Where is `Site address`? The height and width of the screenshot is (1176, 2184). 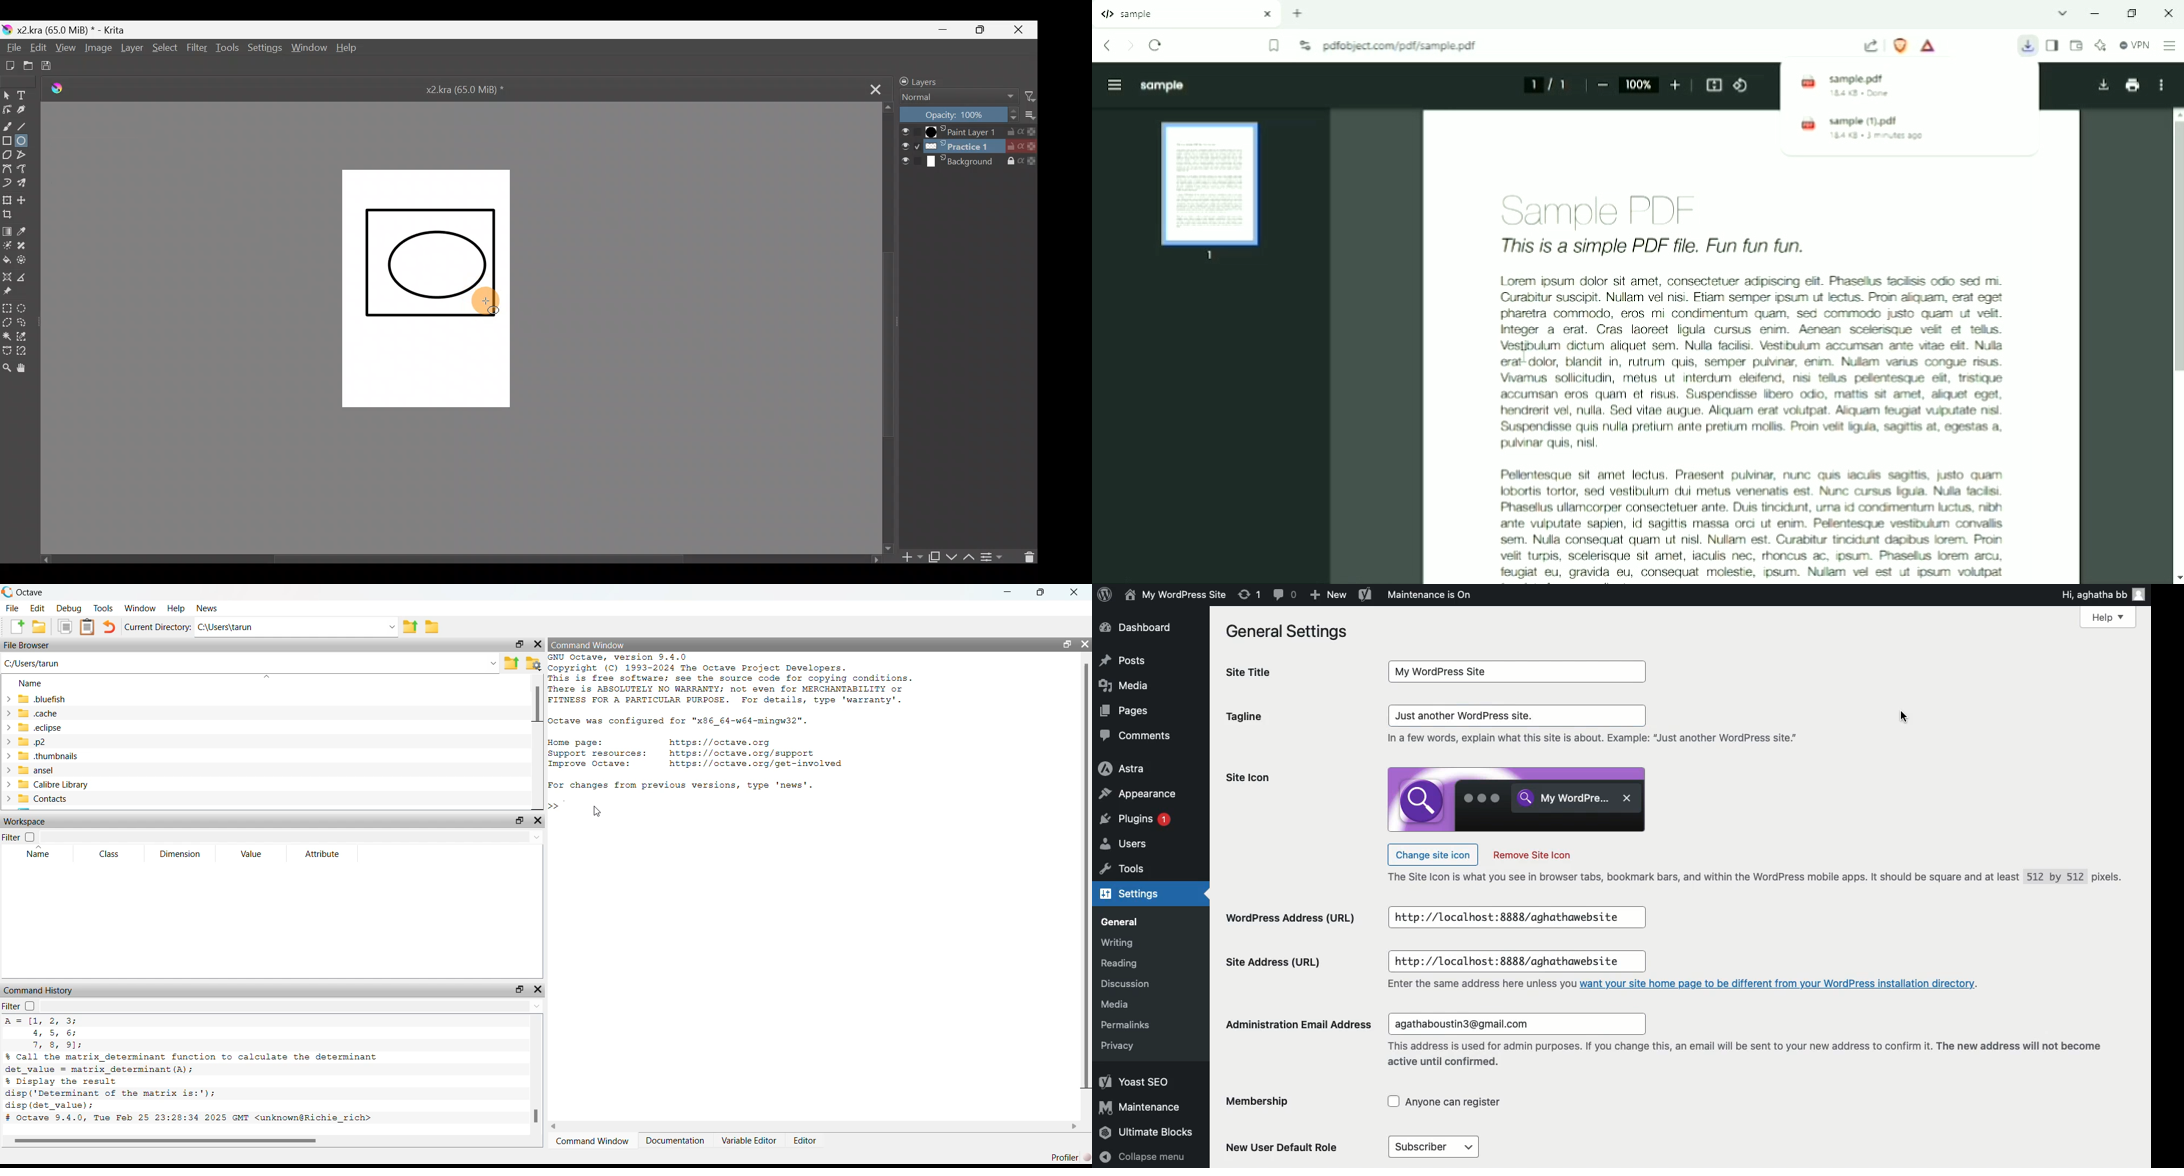 Site address is located at coordinates (1274, 961).